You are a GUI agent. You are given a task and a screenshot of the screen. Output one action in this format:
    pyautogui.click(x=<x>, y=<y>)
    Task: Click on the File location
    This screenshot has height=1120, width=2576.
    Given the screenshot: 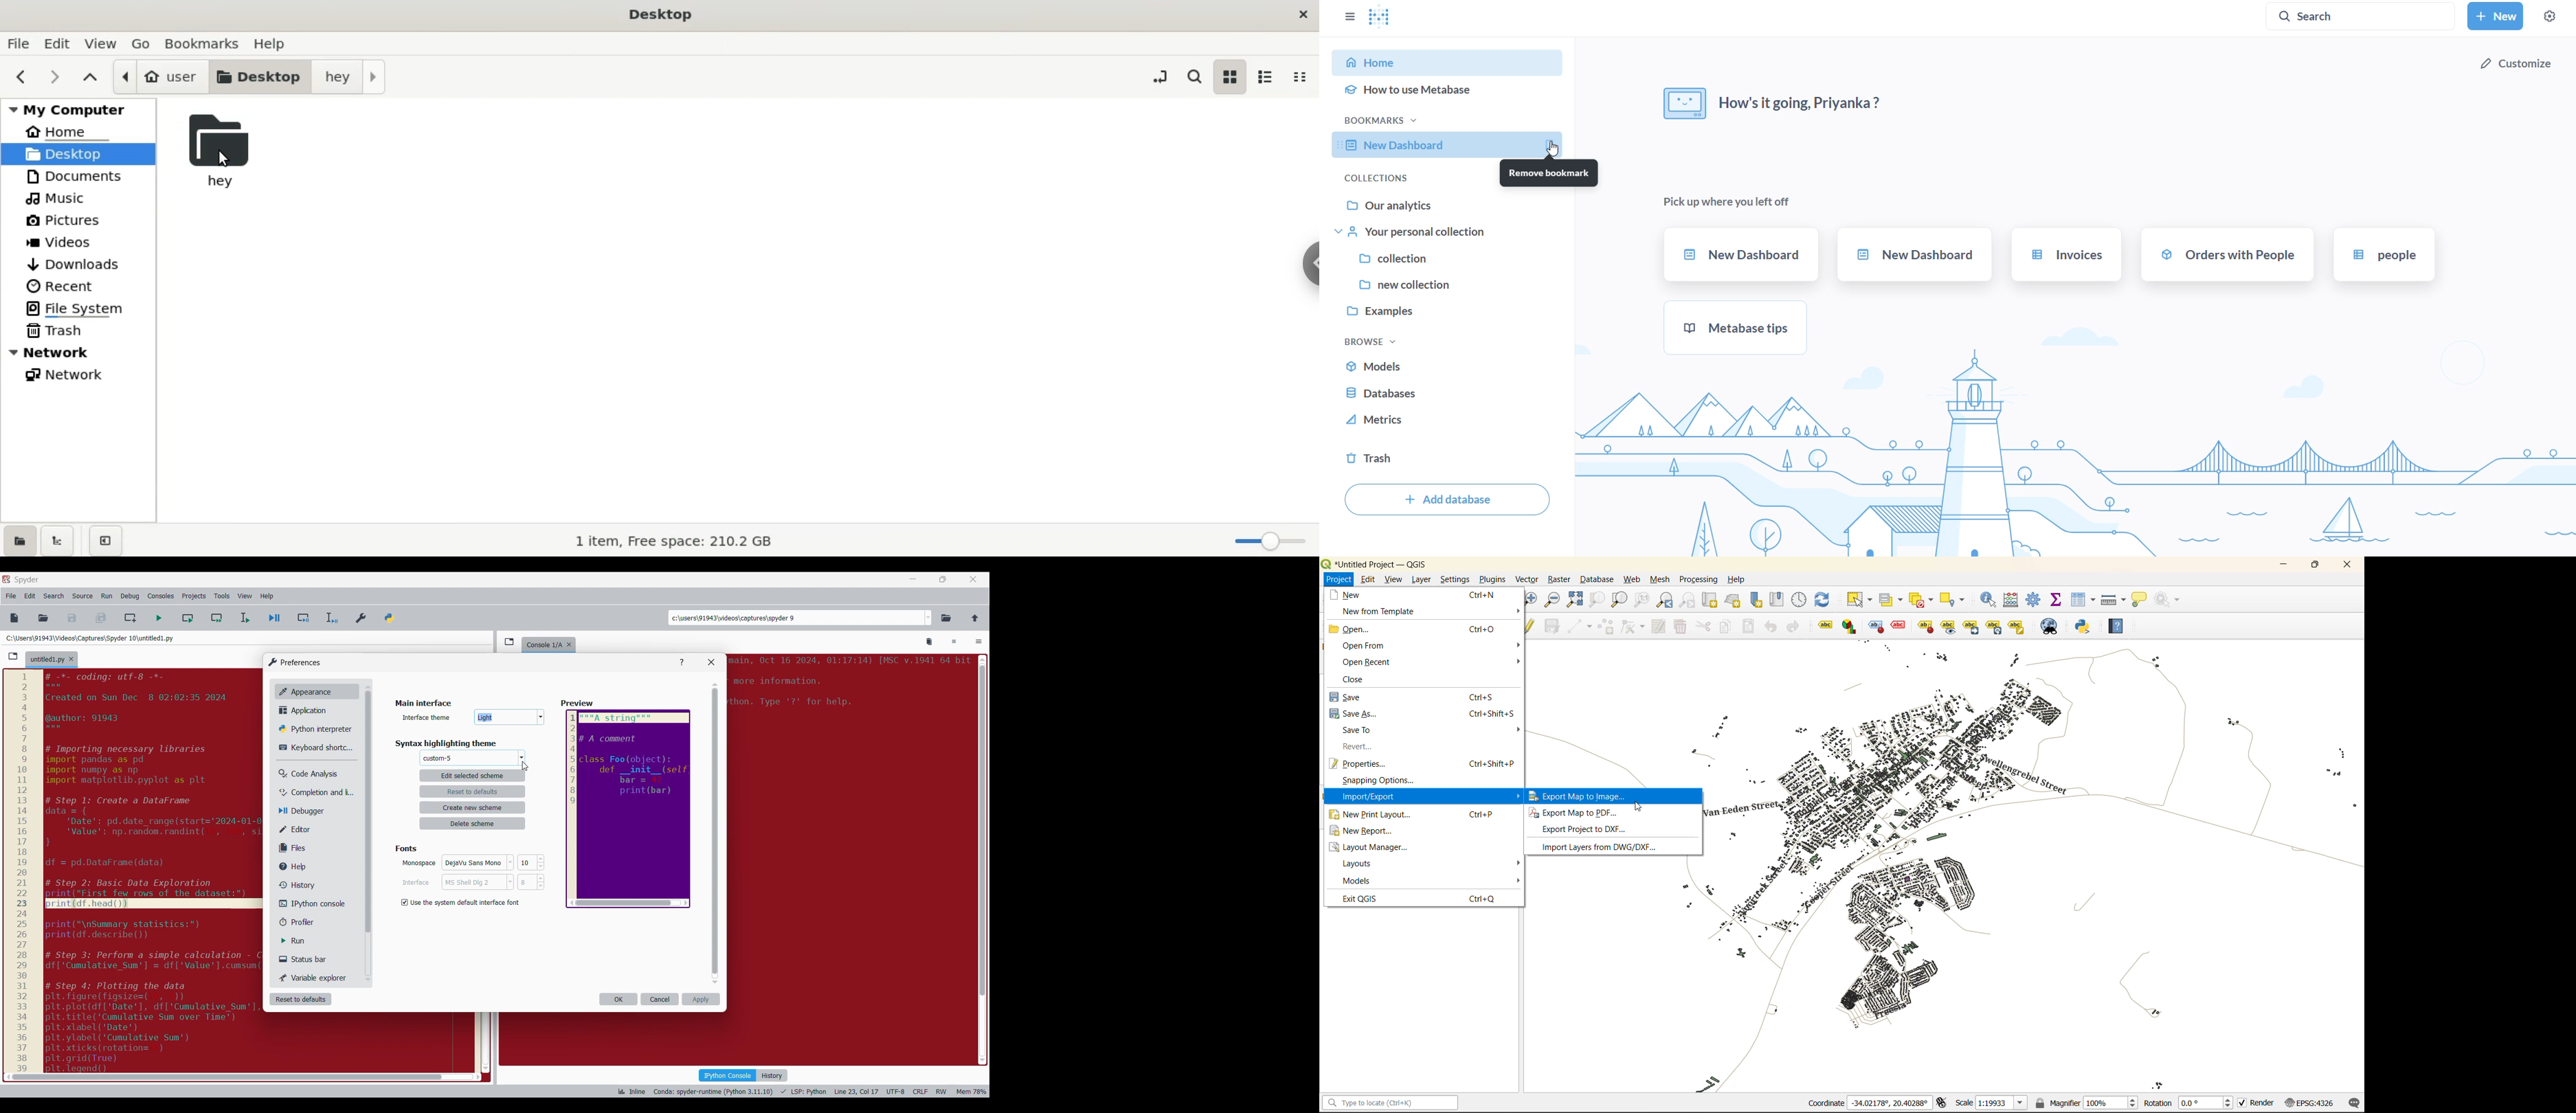 What is the action you would take?
    pyautogui.click(x=90, y=638)
    